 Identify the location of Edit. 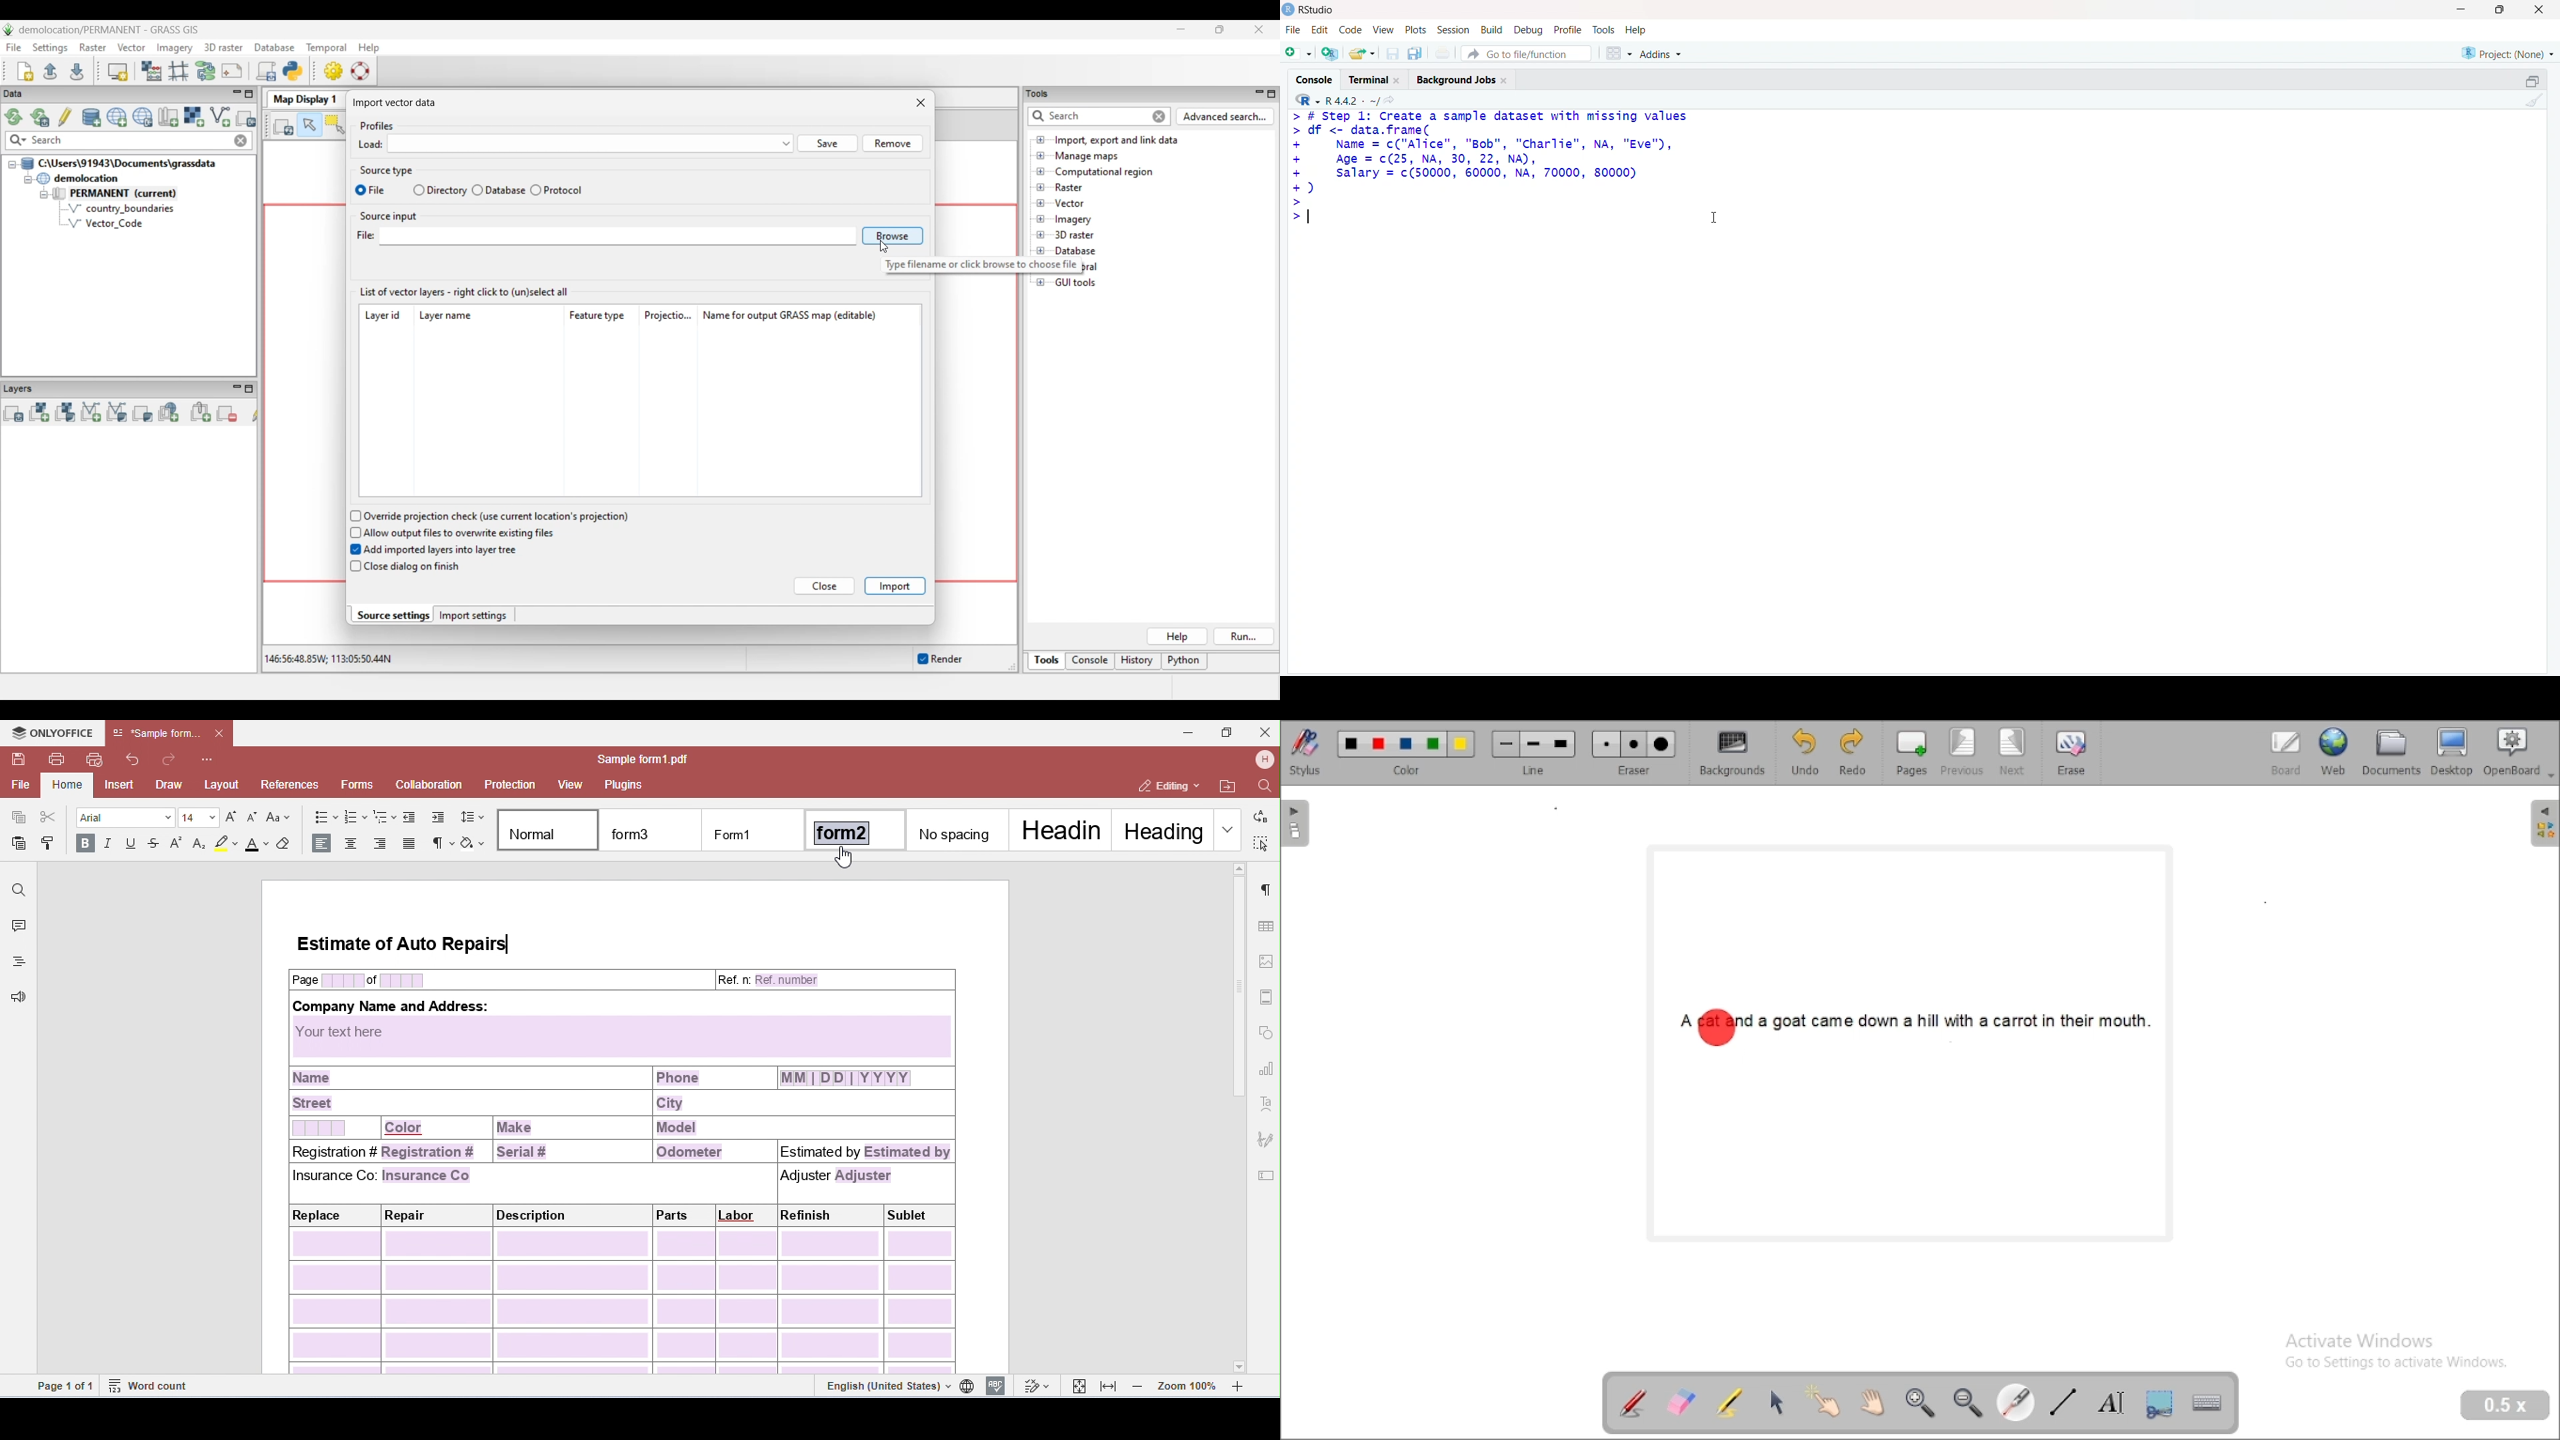
(1319, 31).